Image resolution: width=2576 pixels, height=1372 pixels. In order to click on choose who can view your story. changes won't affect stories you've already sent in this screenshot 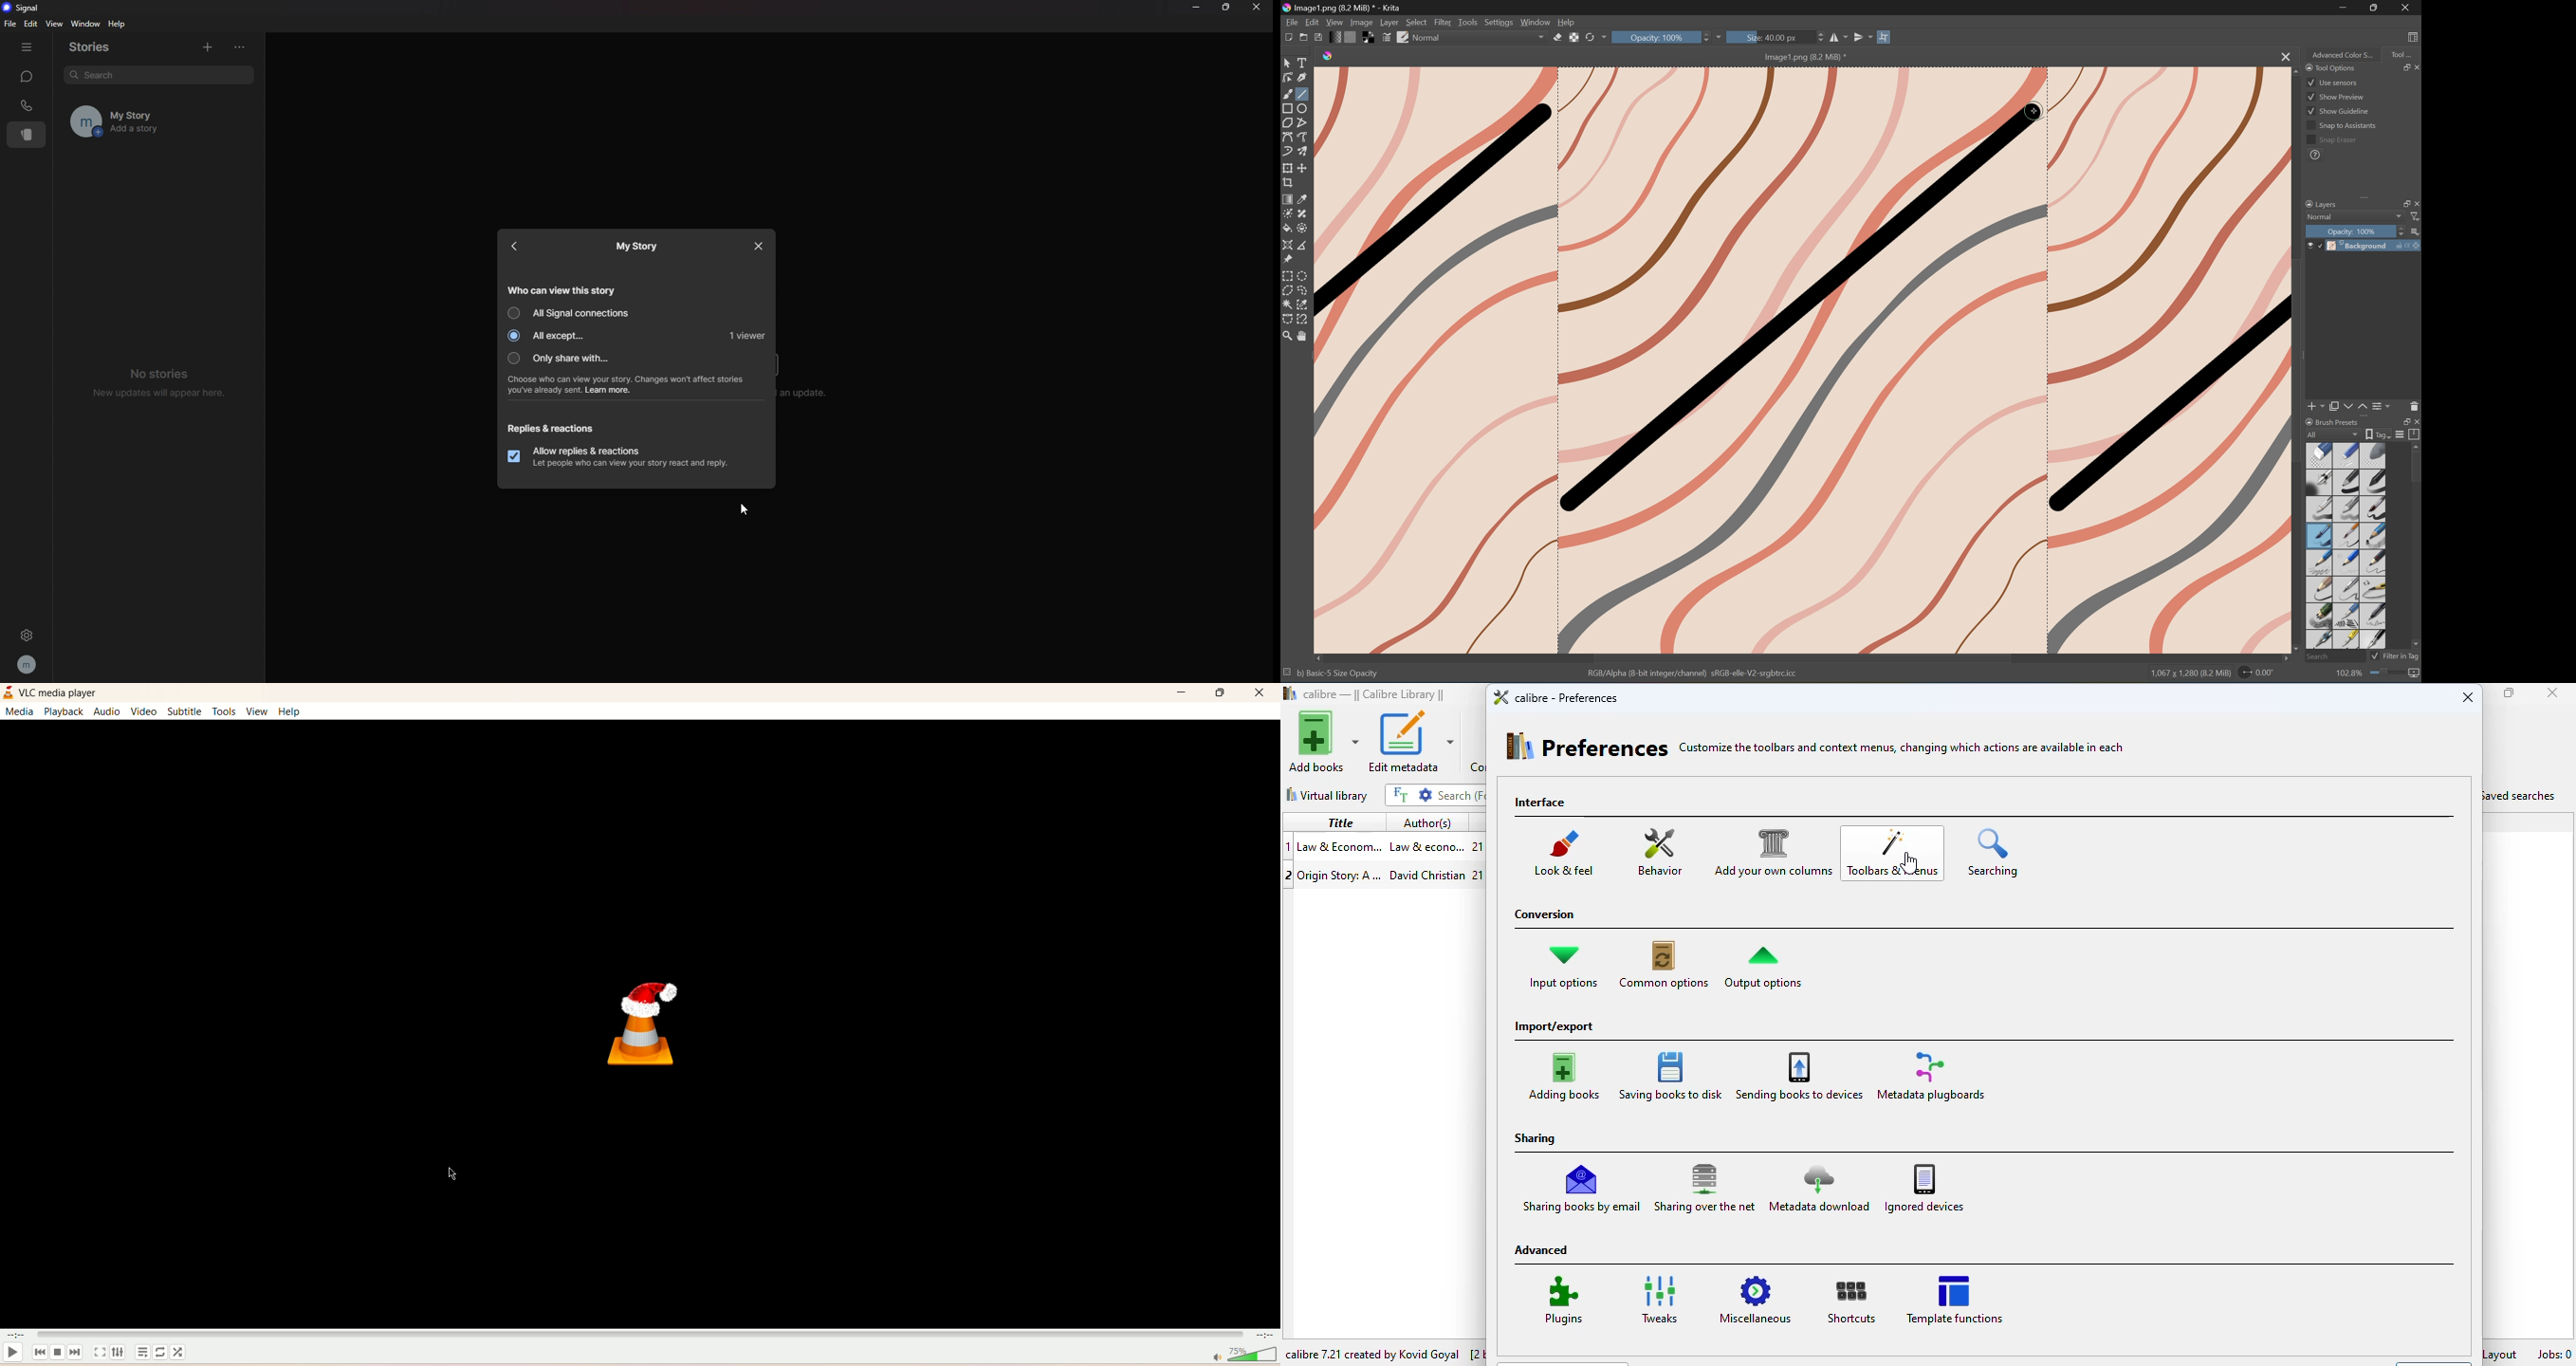, I will do `click(638, 385)`.